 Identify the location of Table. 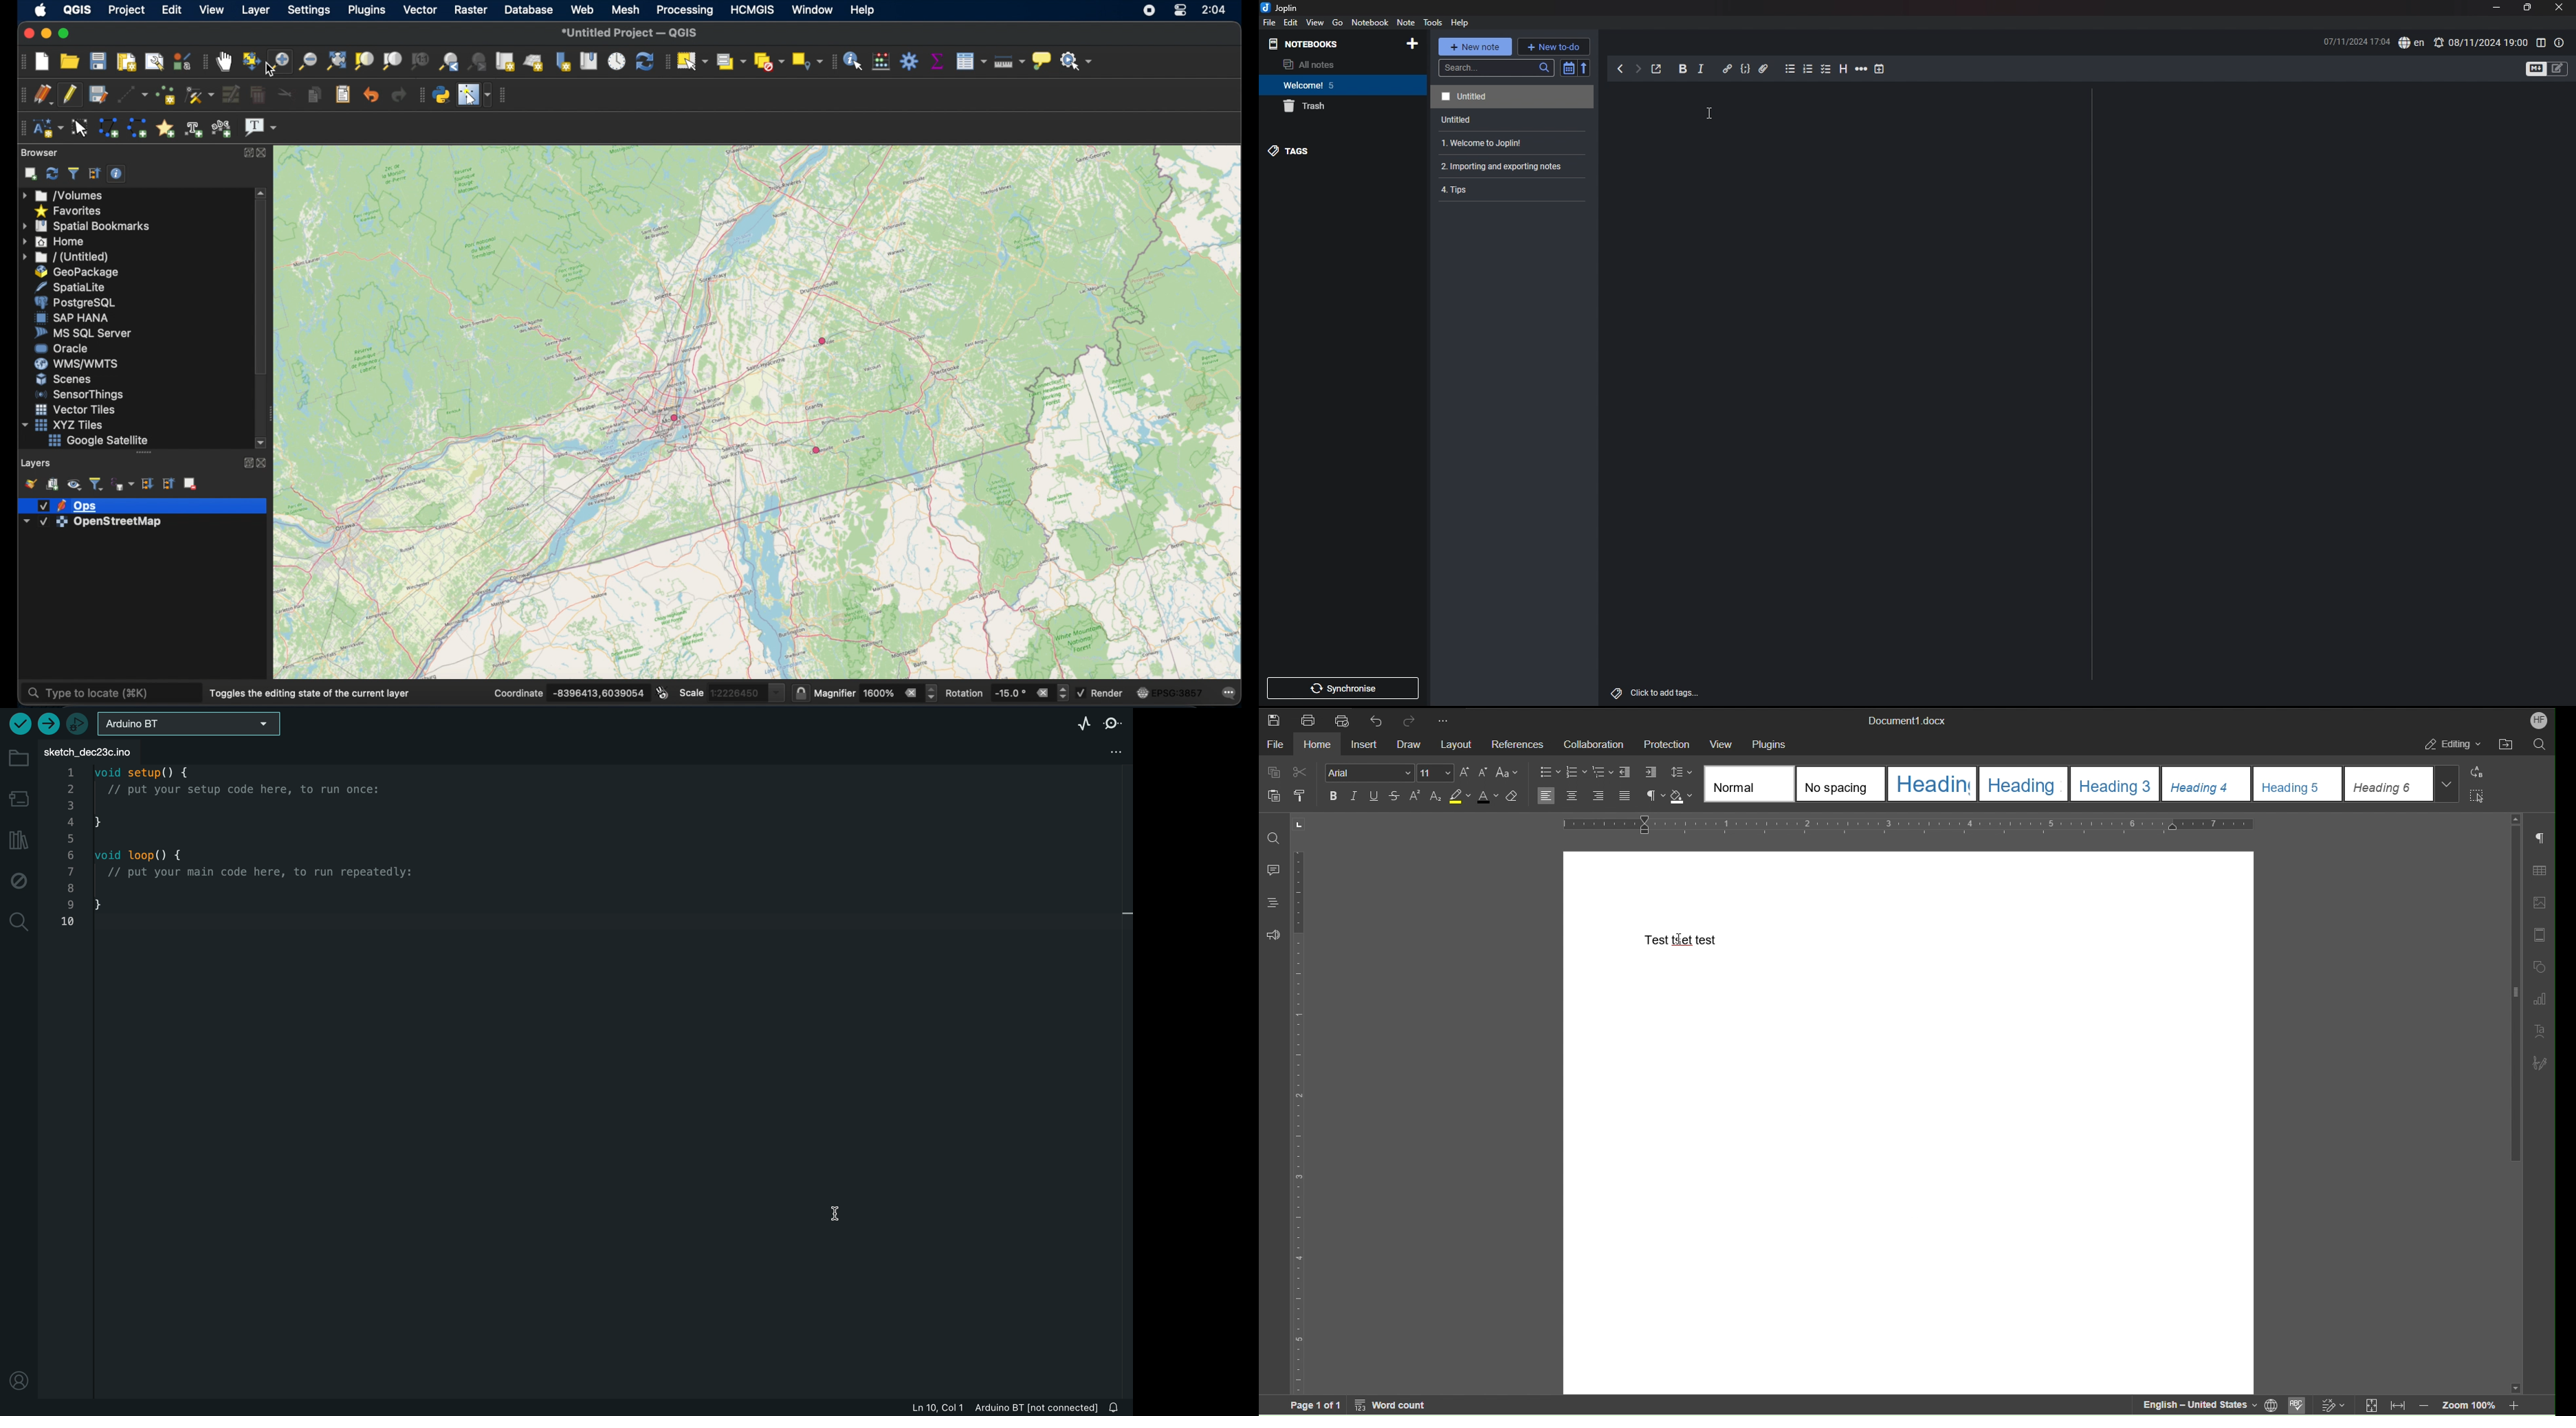
(2540, 872).